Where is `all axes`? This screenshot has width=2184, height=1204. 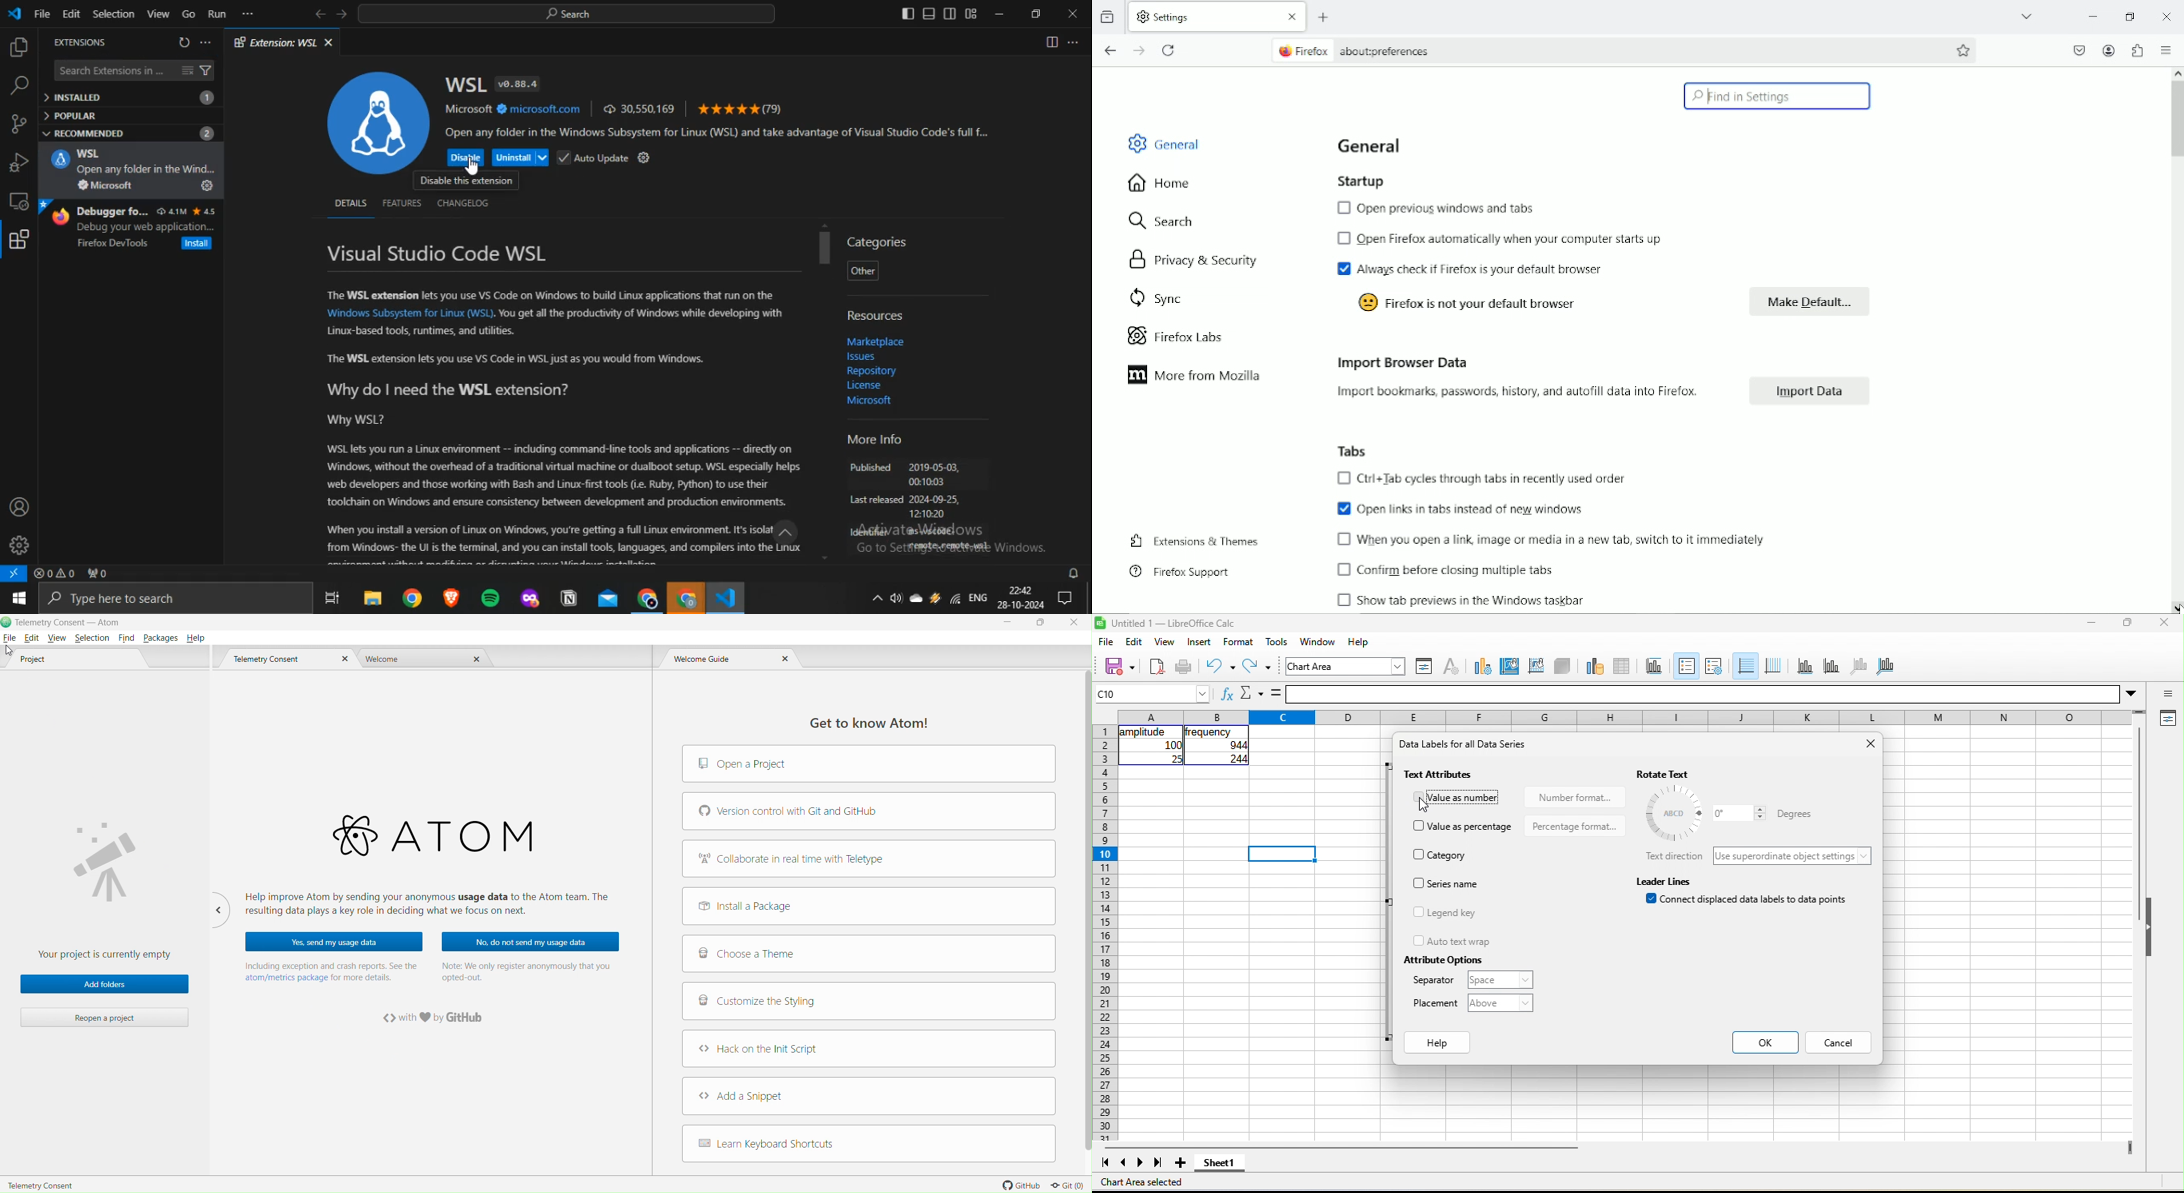 all axes is located at coordinates (1886, 664).